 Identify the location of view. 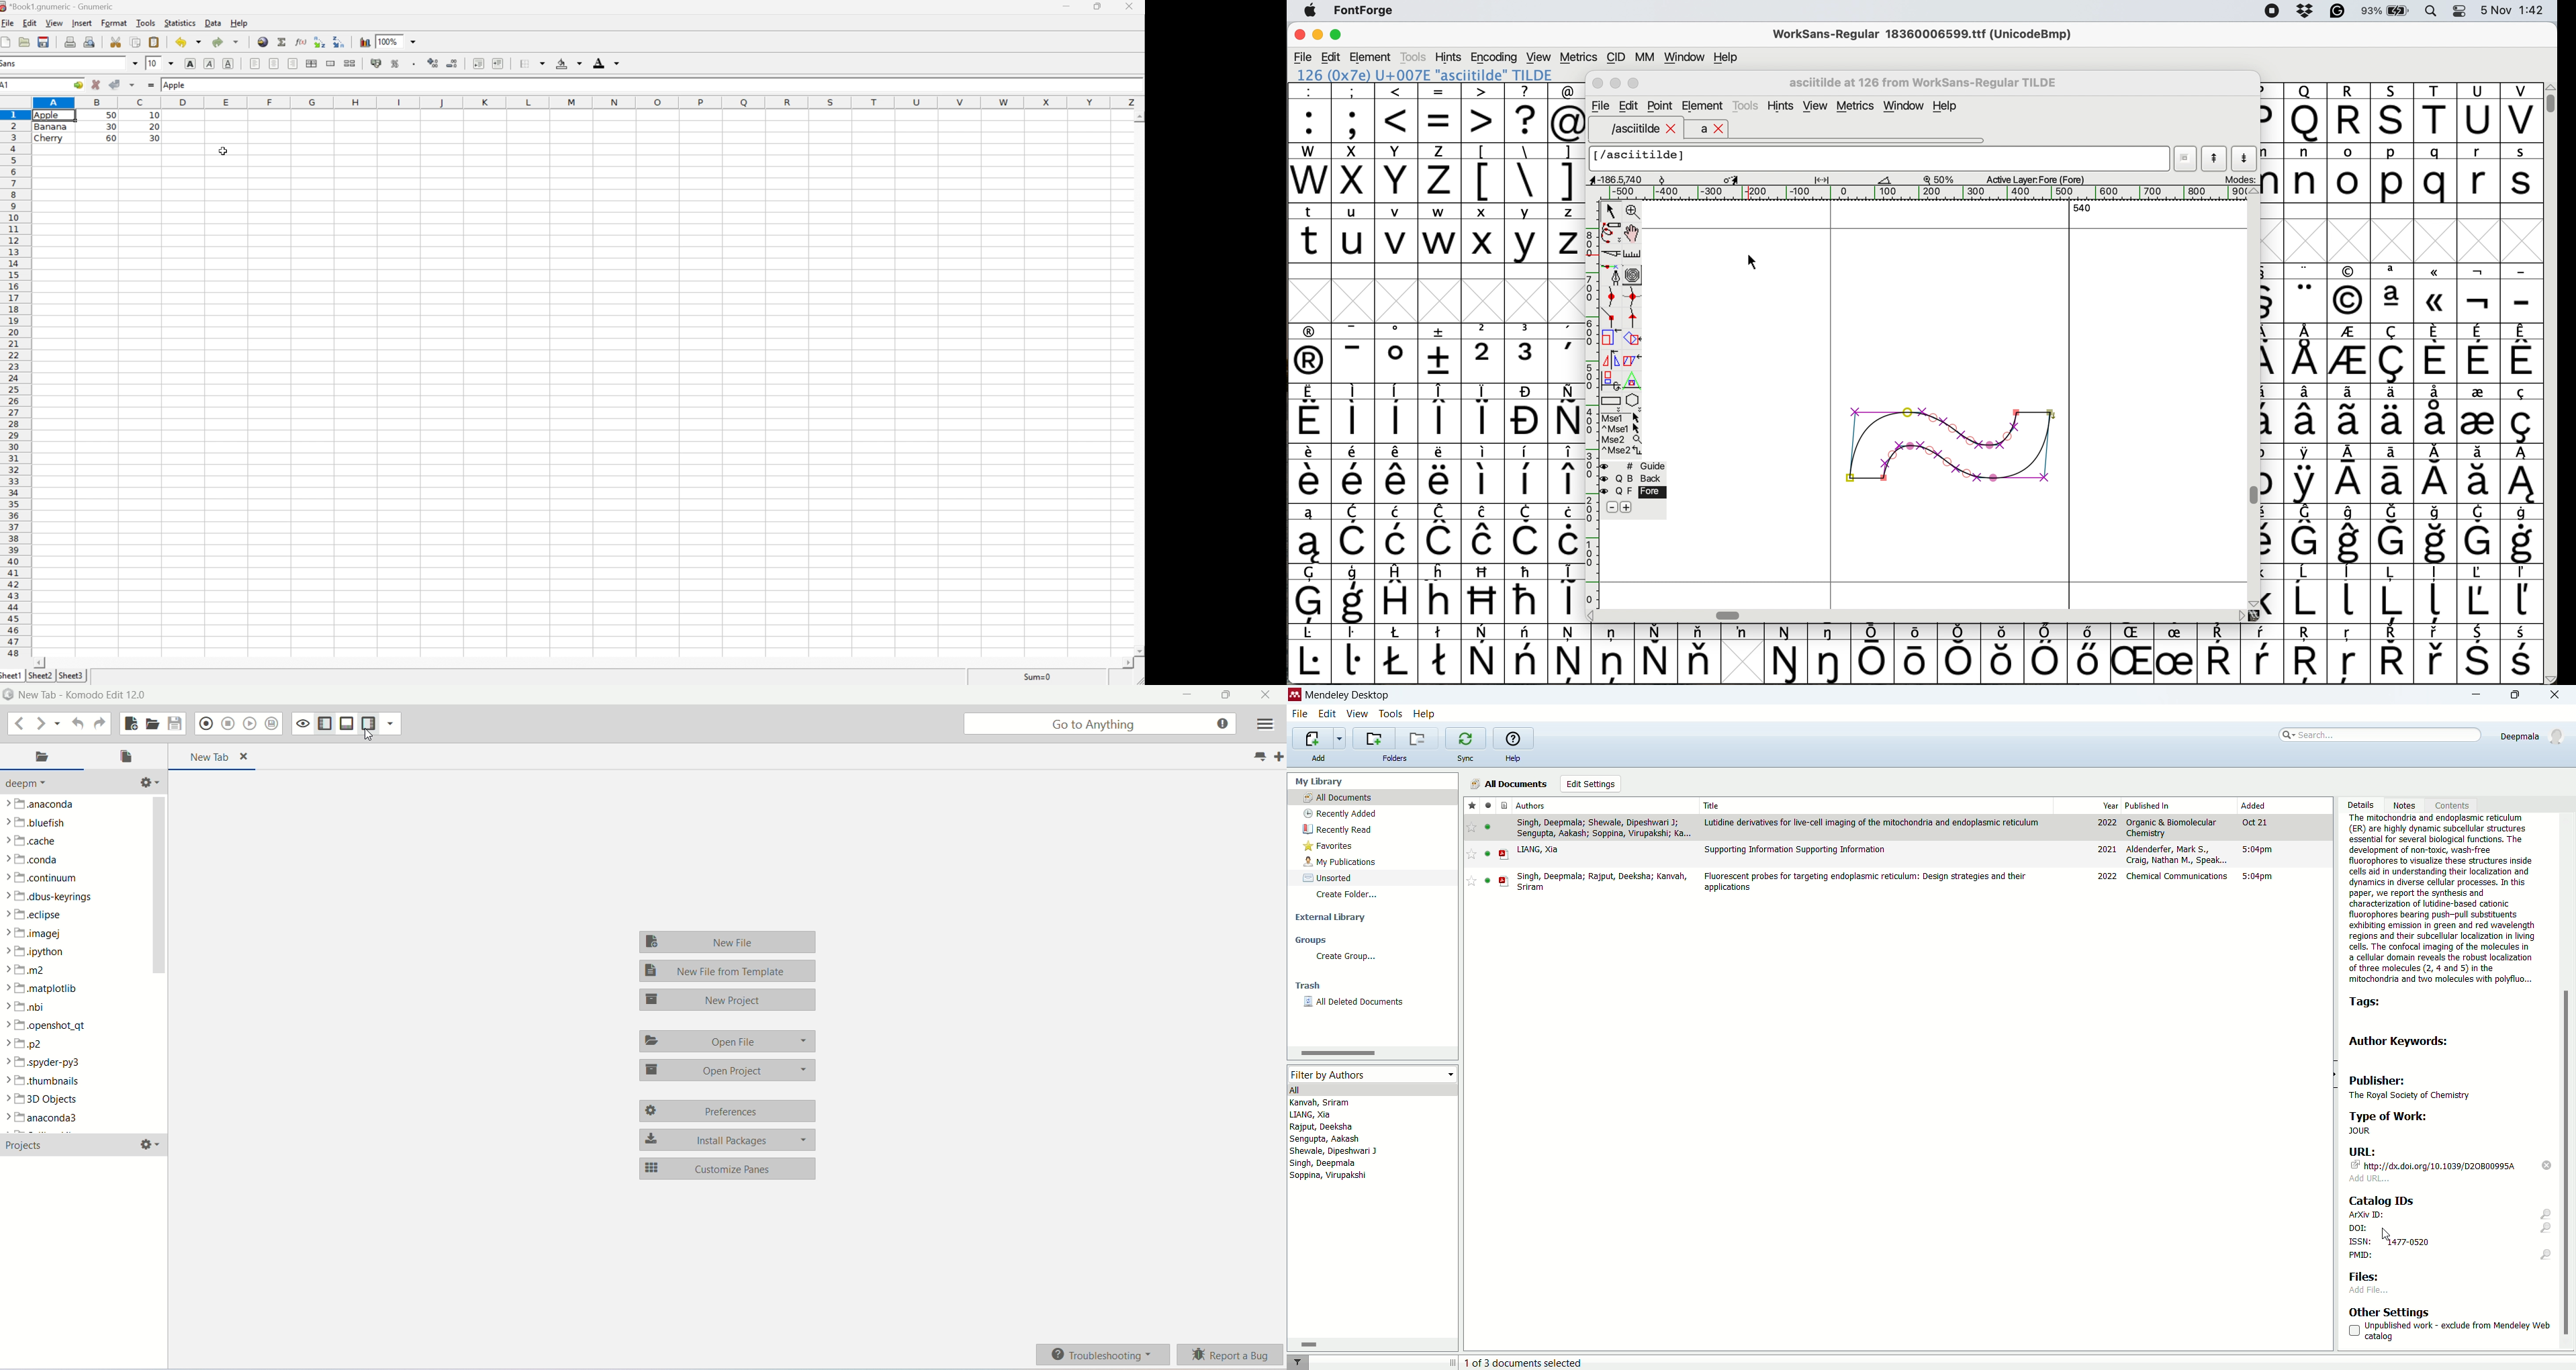
(54, 22).